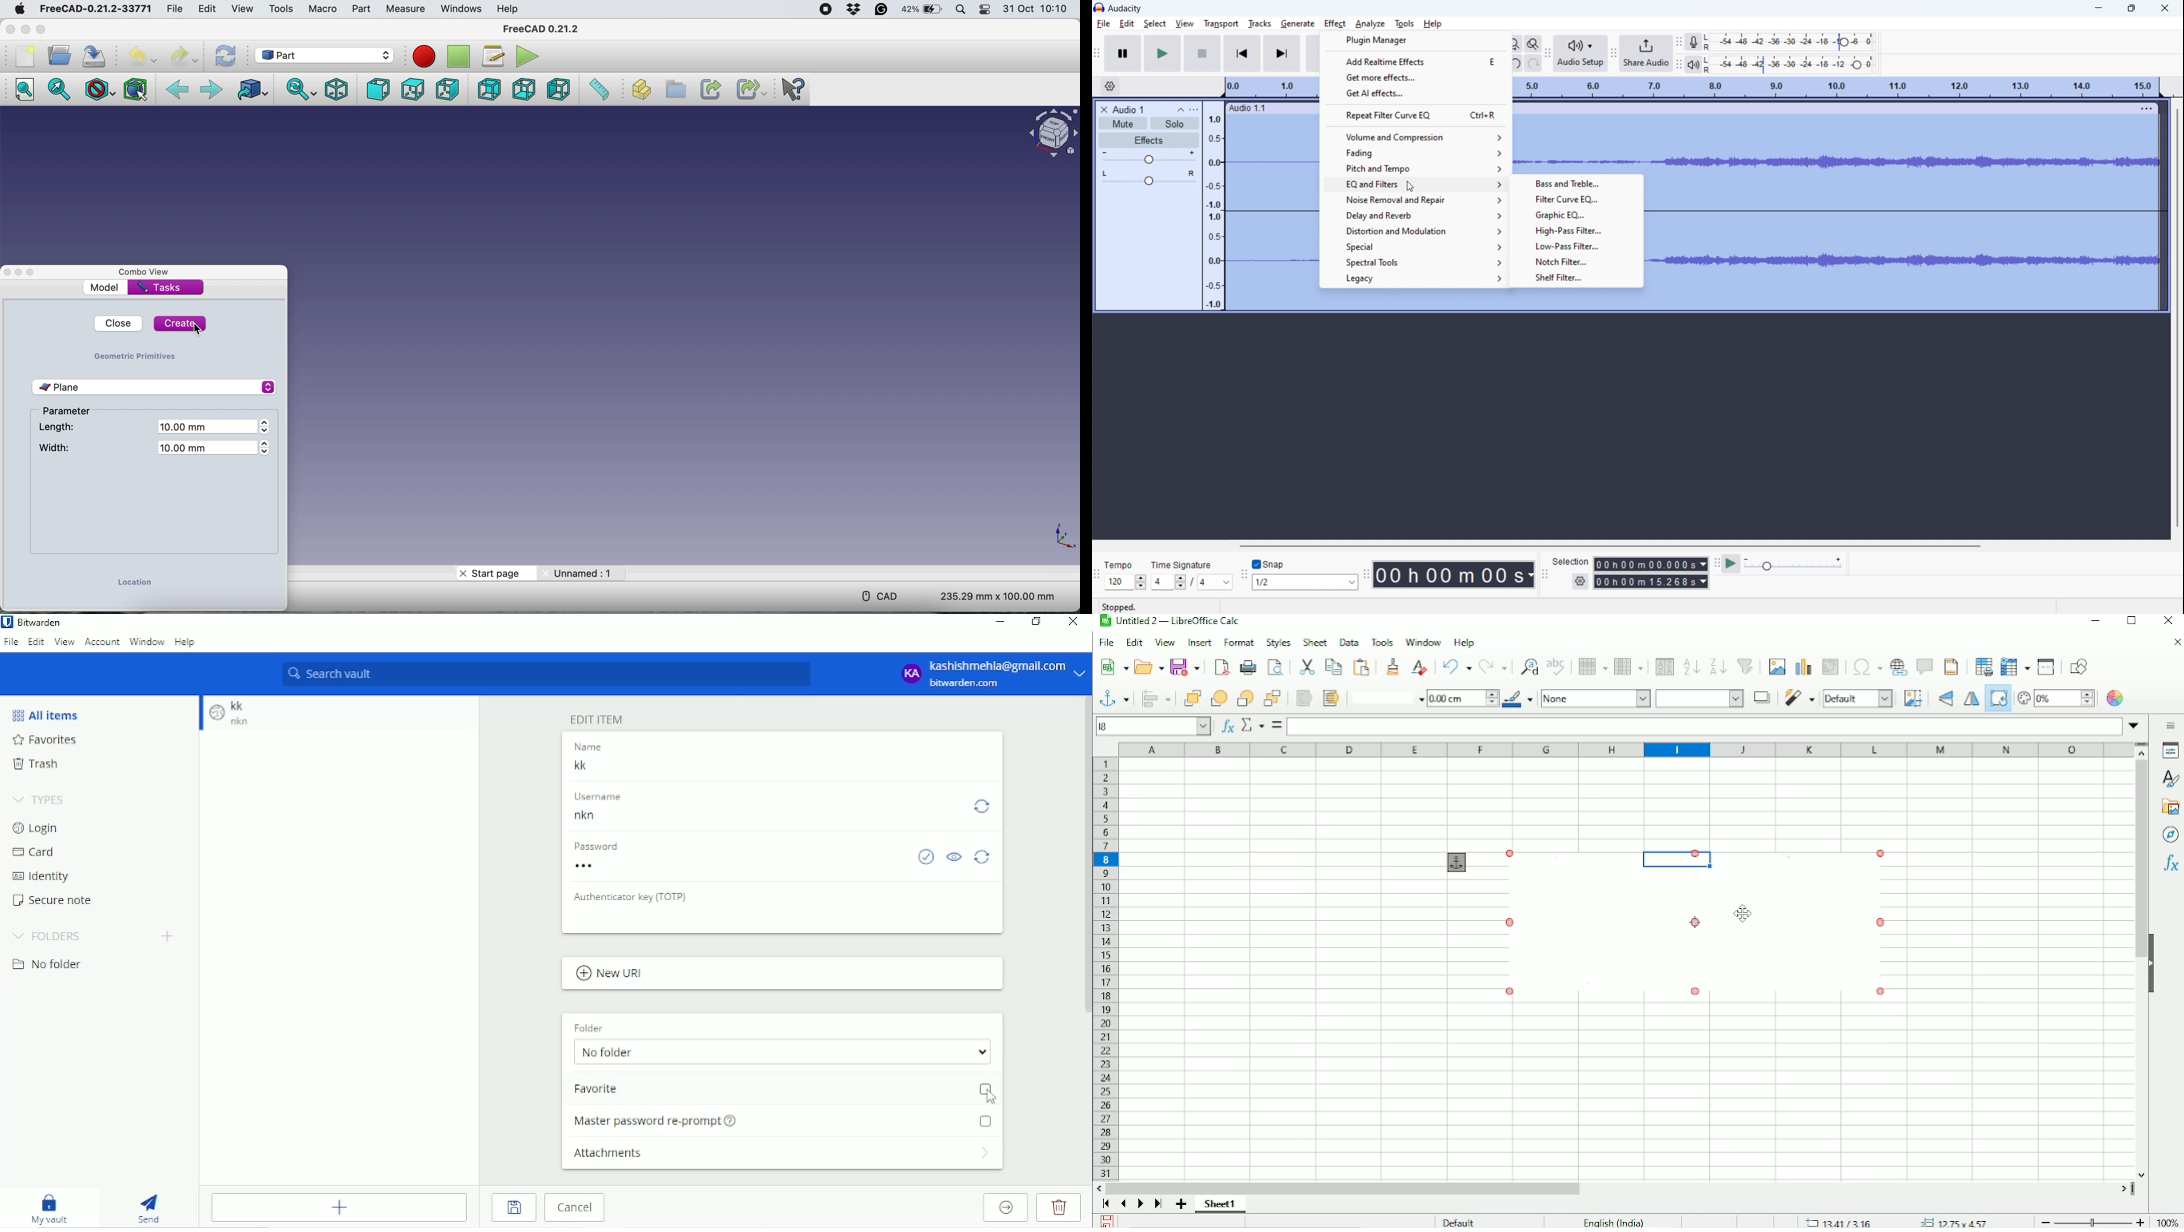 This screenshot has width=2184, height=1232. What do you see at coordinates (1004, 1207) in the screenshot?
I see `Move to organization` at bounding box center [1004, 1207].